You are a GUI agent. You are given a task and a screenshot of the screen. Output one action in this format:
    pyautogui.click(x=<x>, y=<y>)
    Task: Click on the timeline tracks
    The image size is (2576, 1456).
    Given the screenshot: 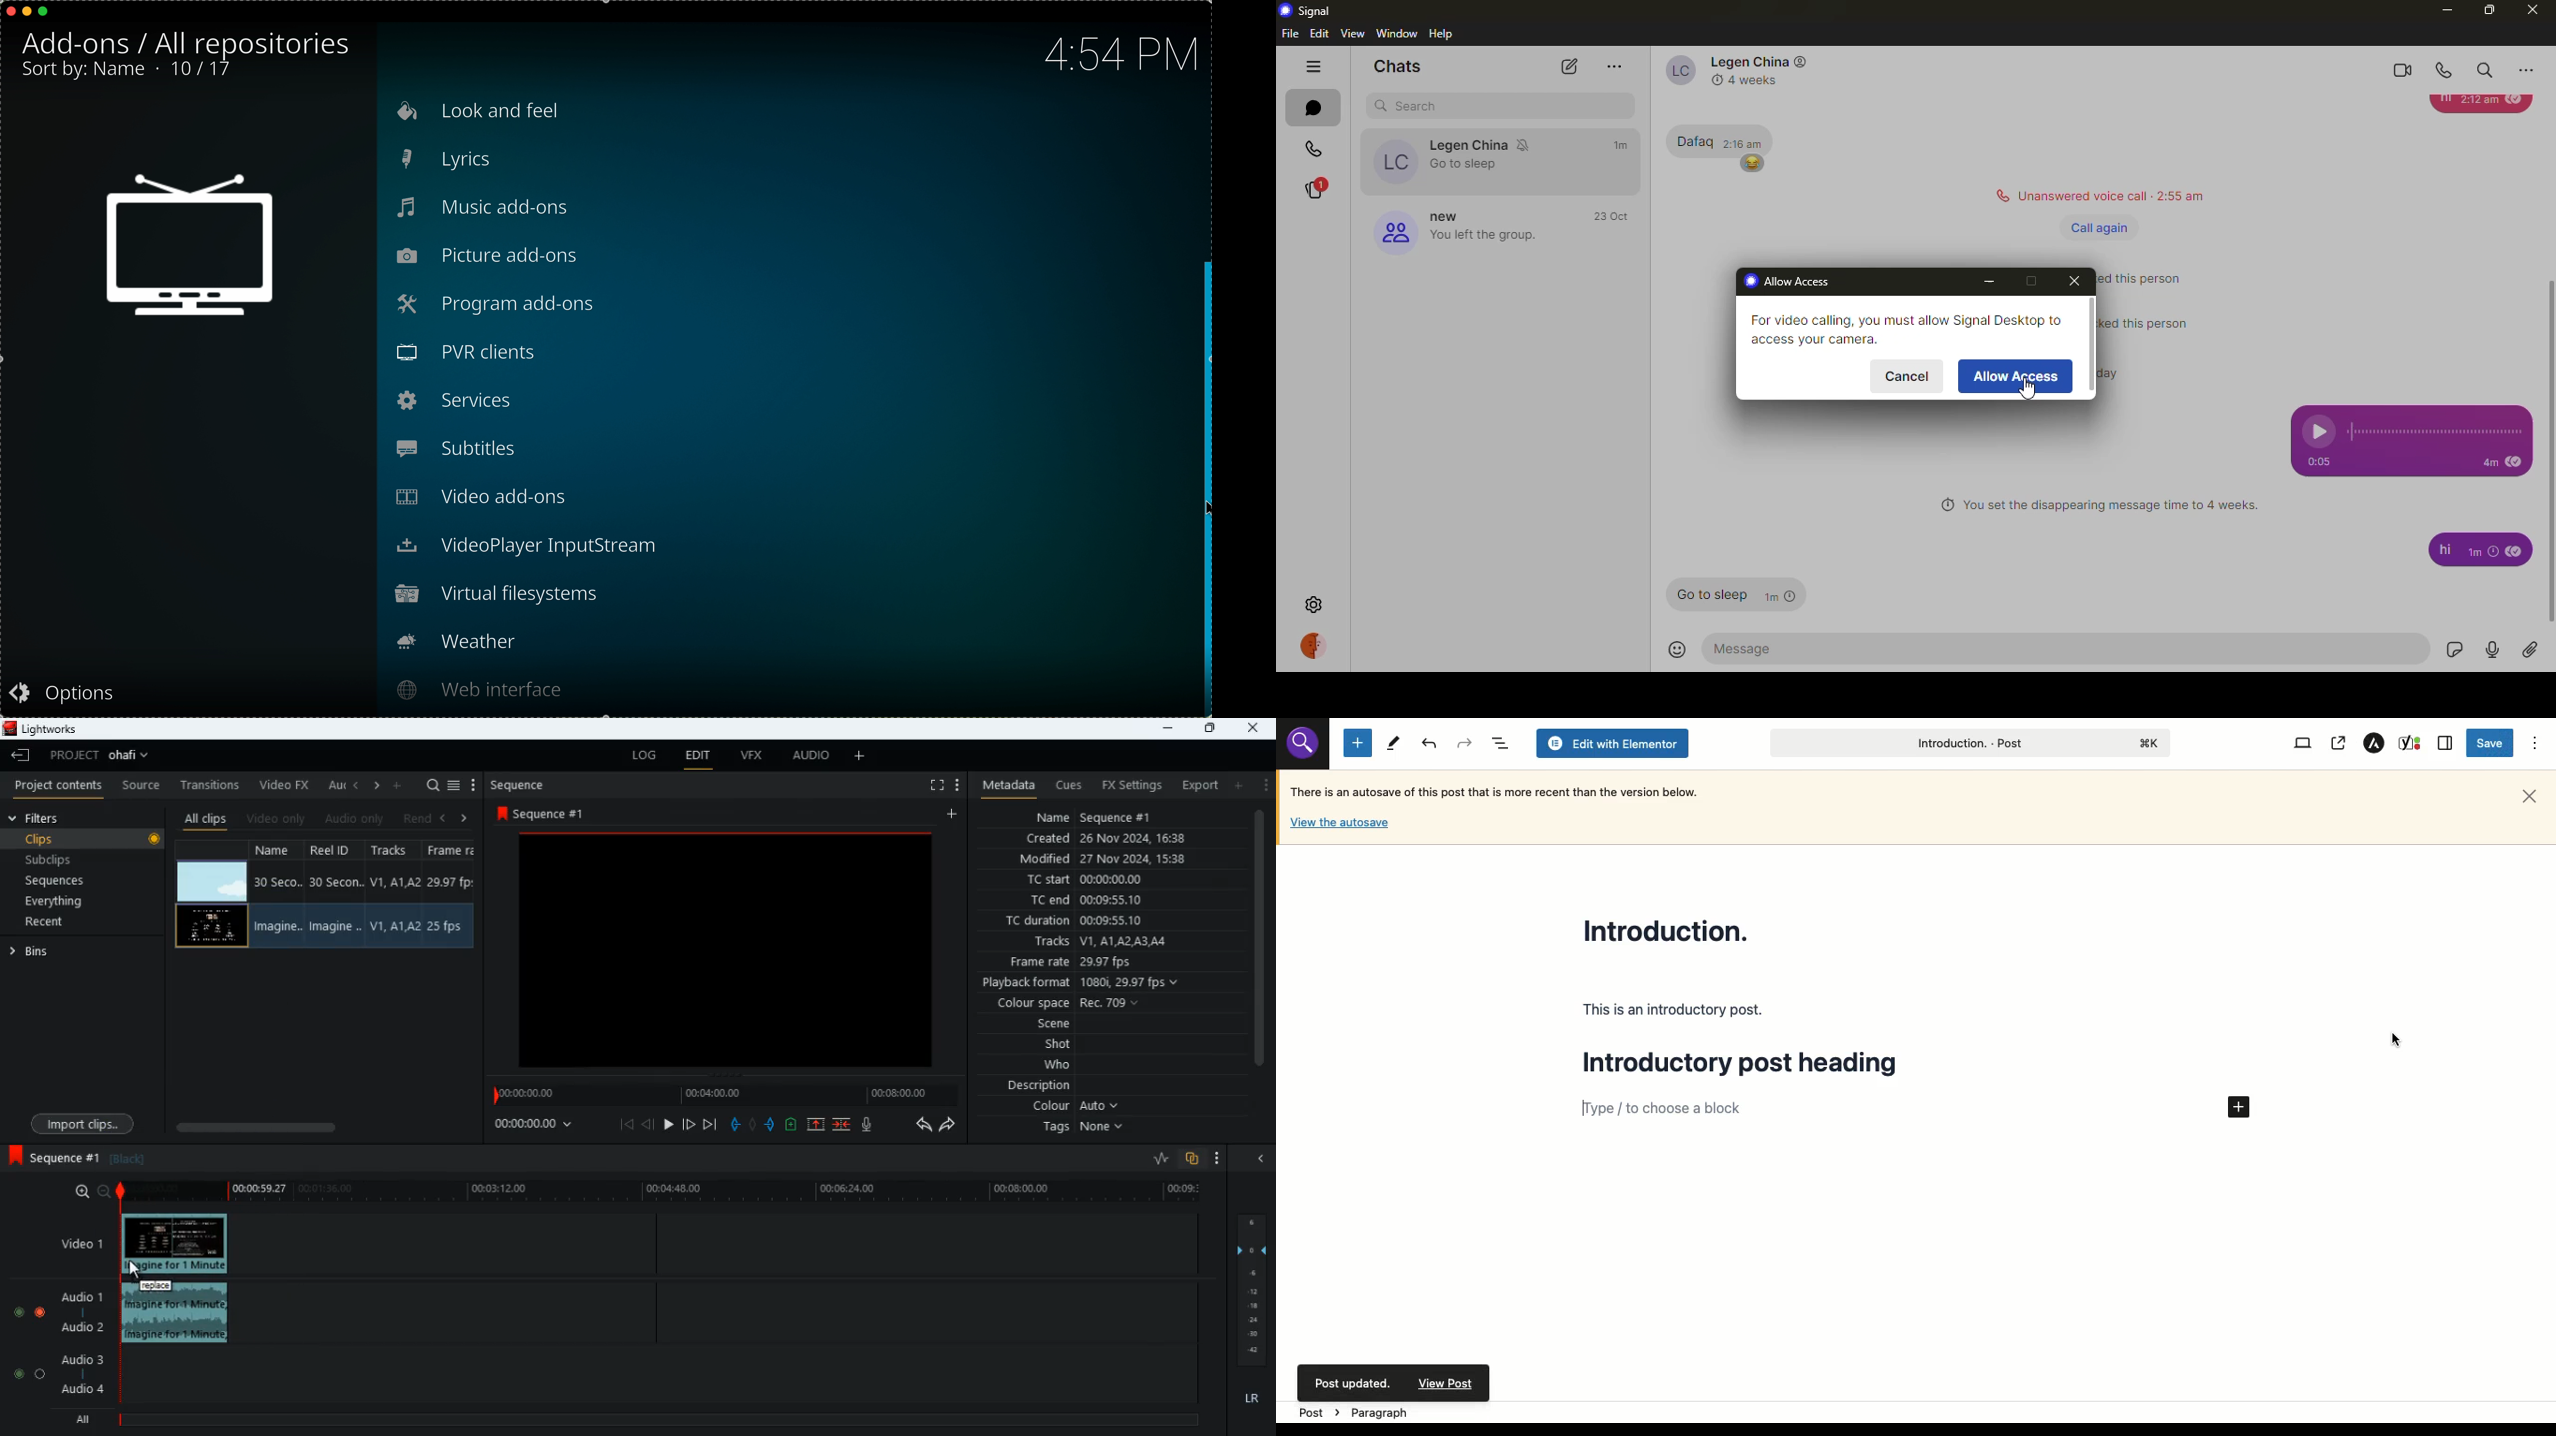 What is the action you would take?
    pyautogui.click(x=721, y=1307)
    